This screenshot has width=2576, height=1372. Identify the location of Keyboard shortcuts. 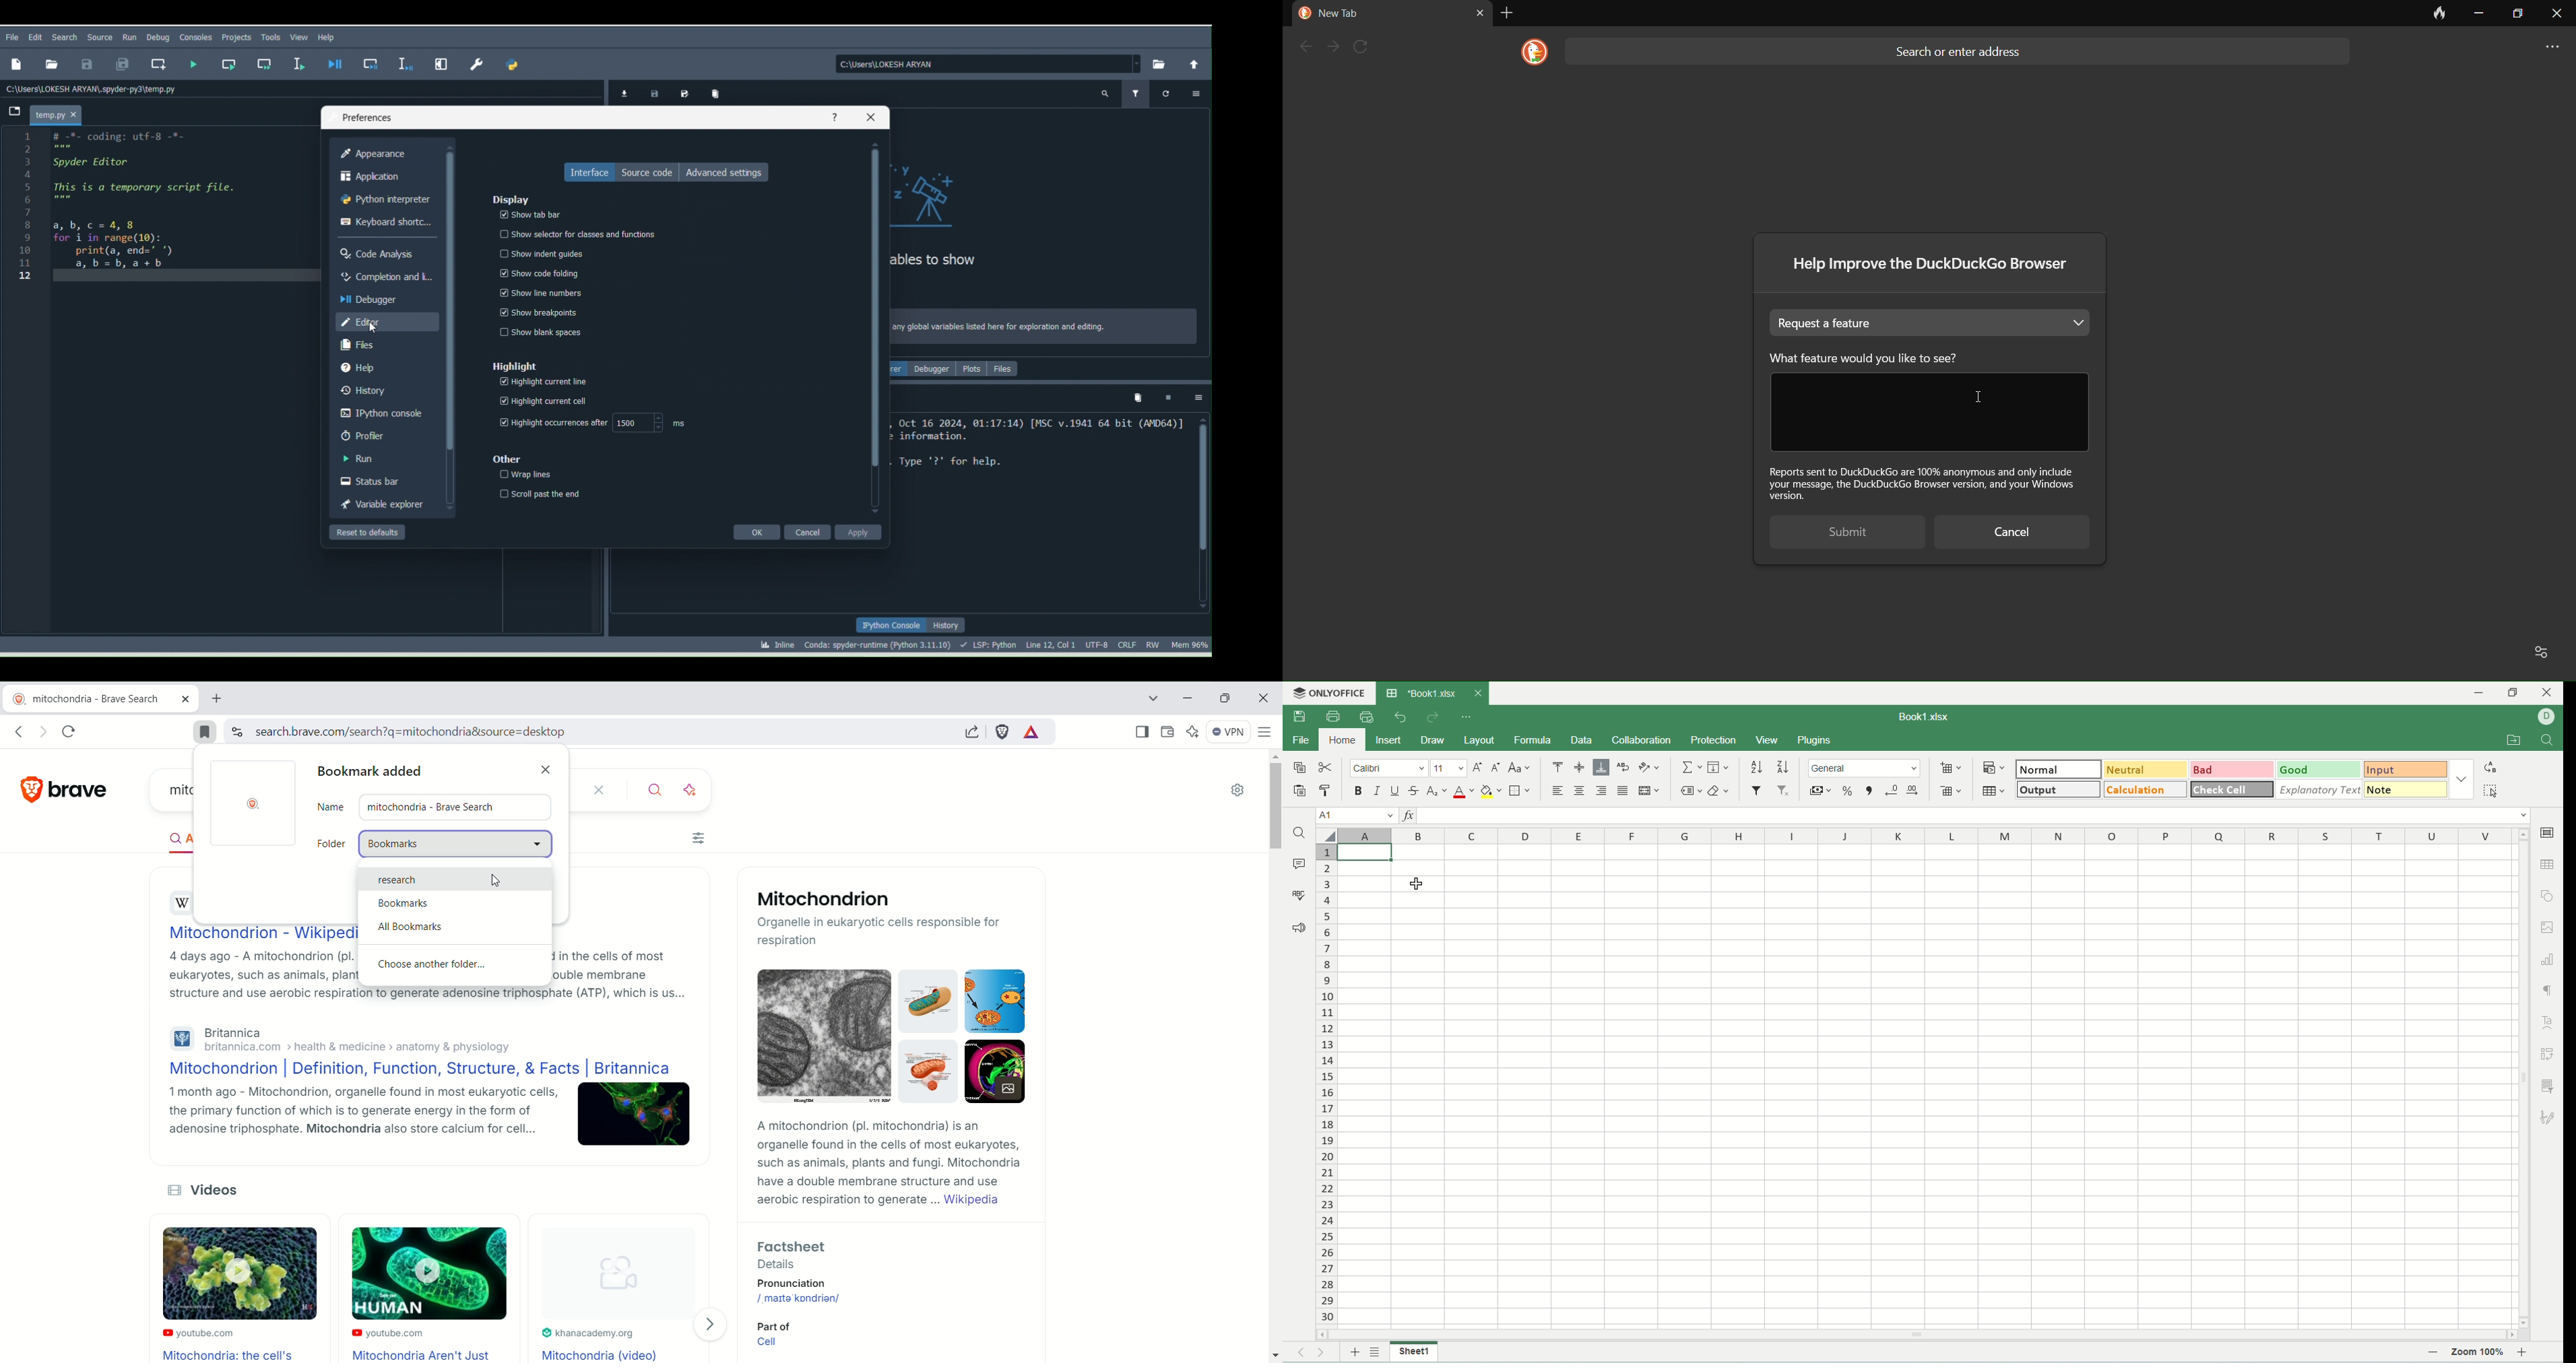
(386, 221).